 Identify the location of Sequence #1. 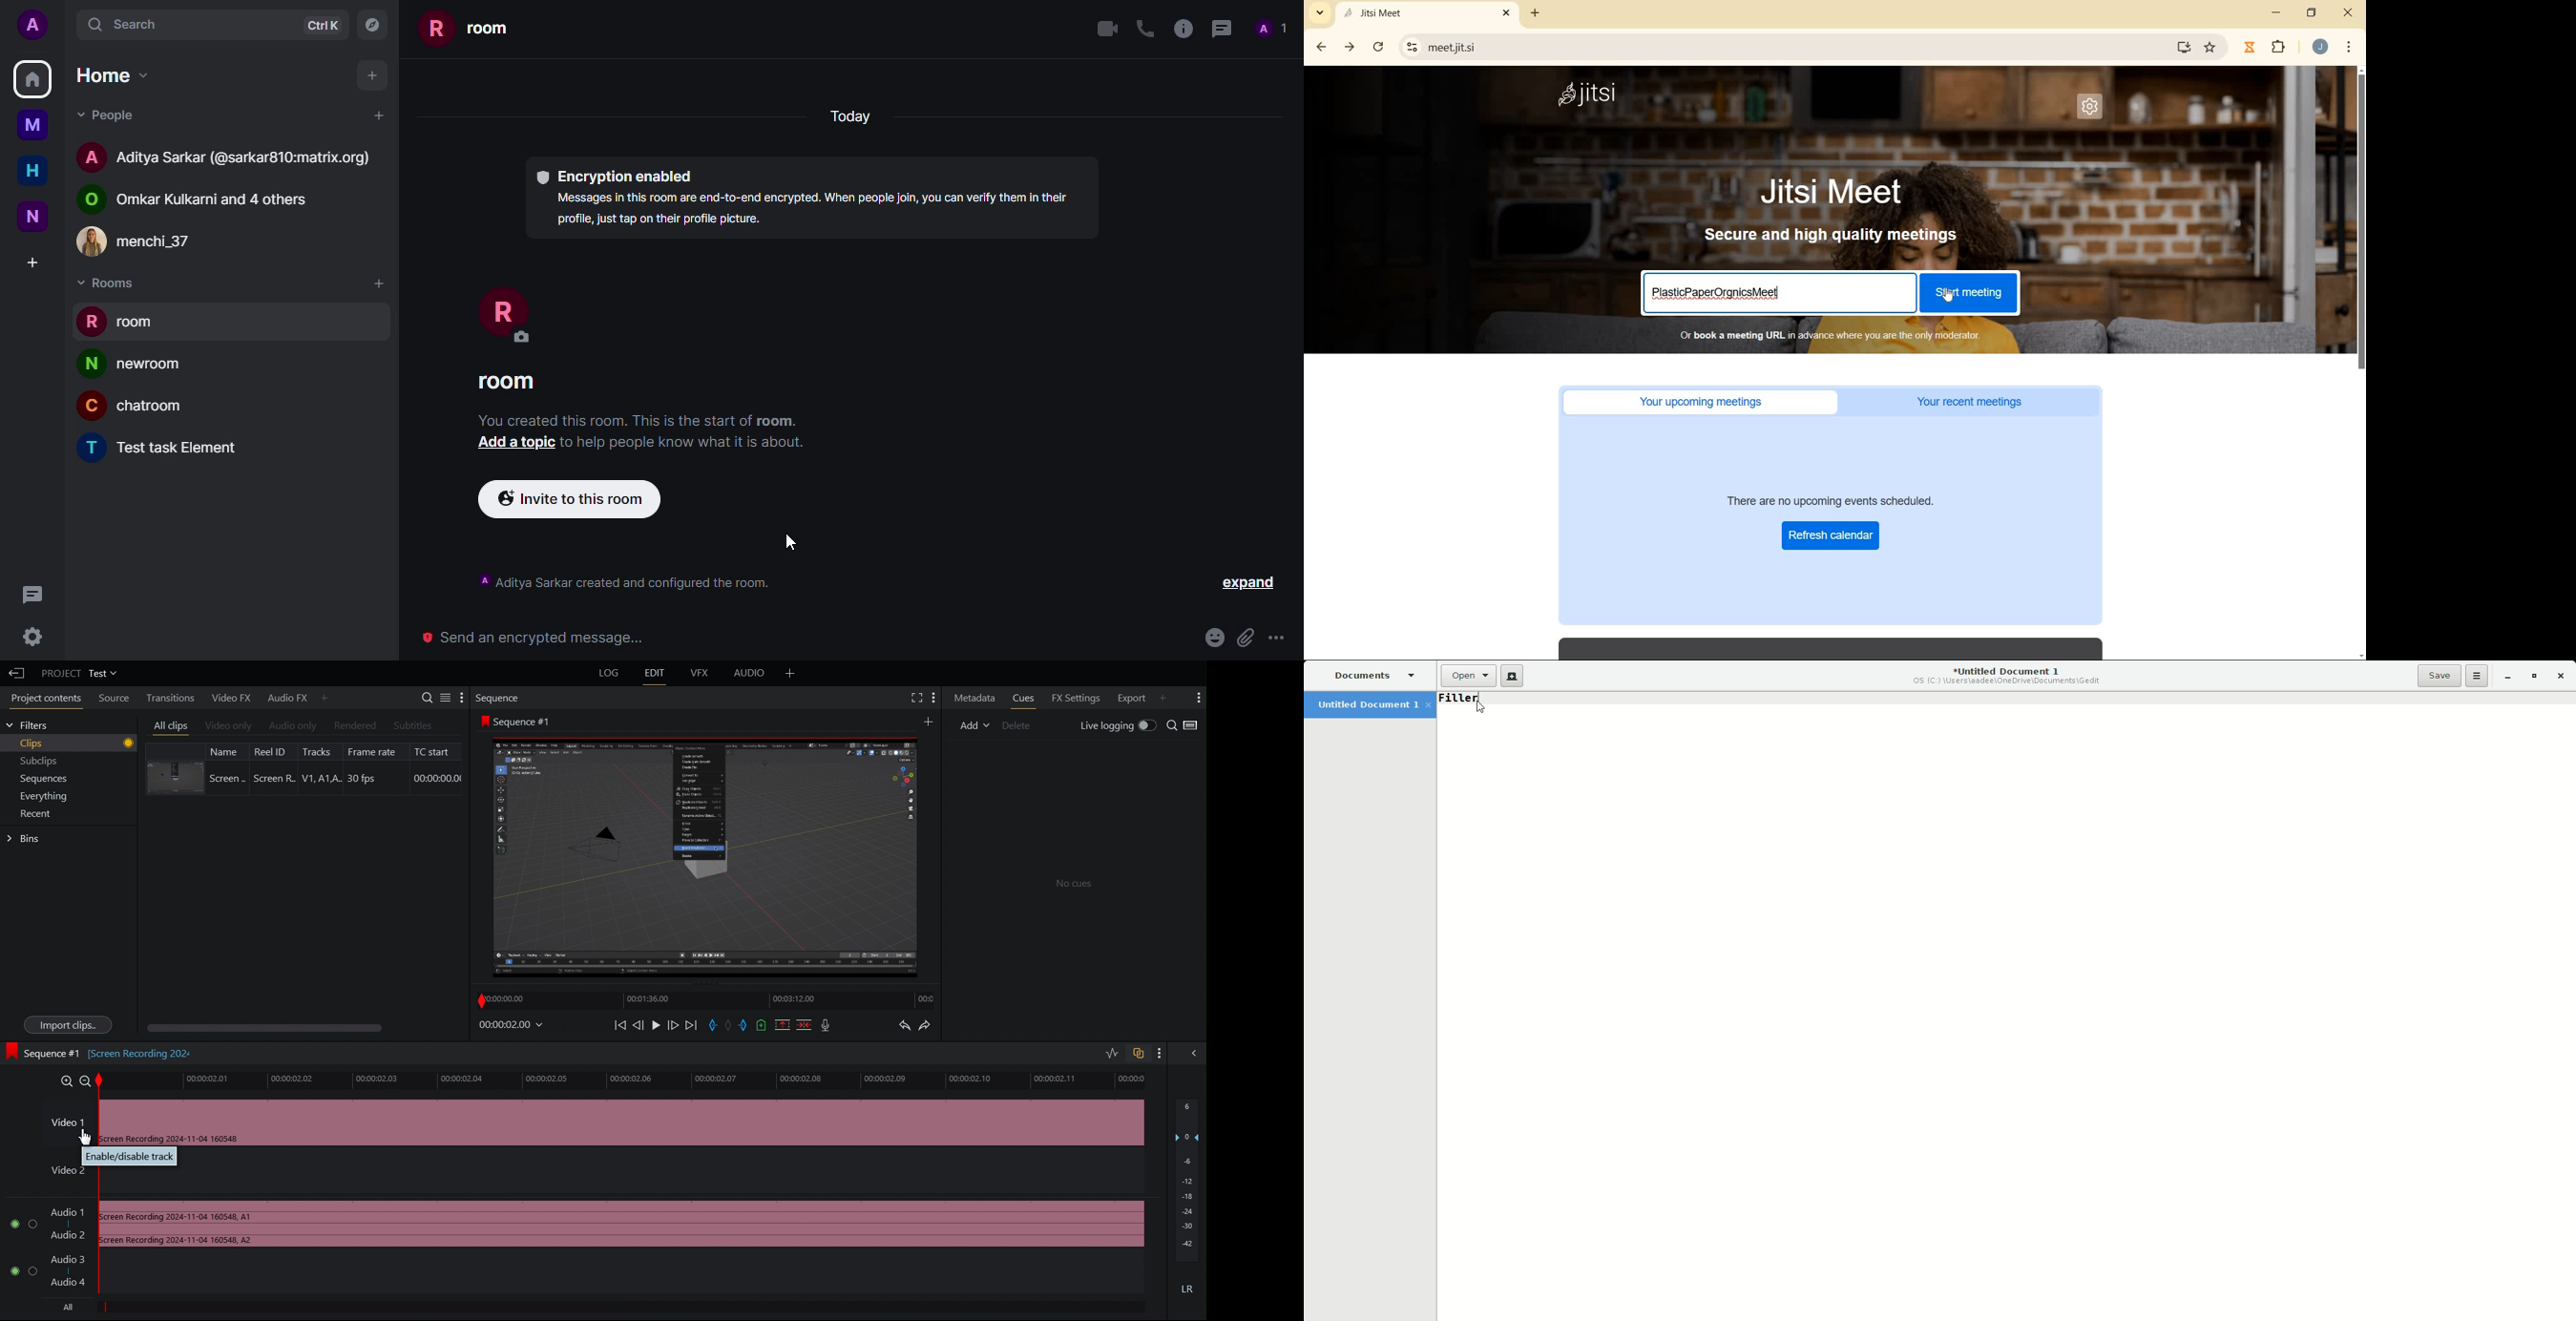
(521, 720).